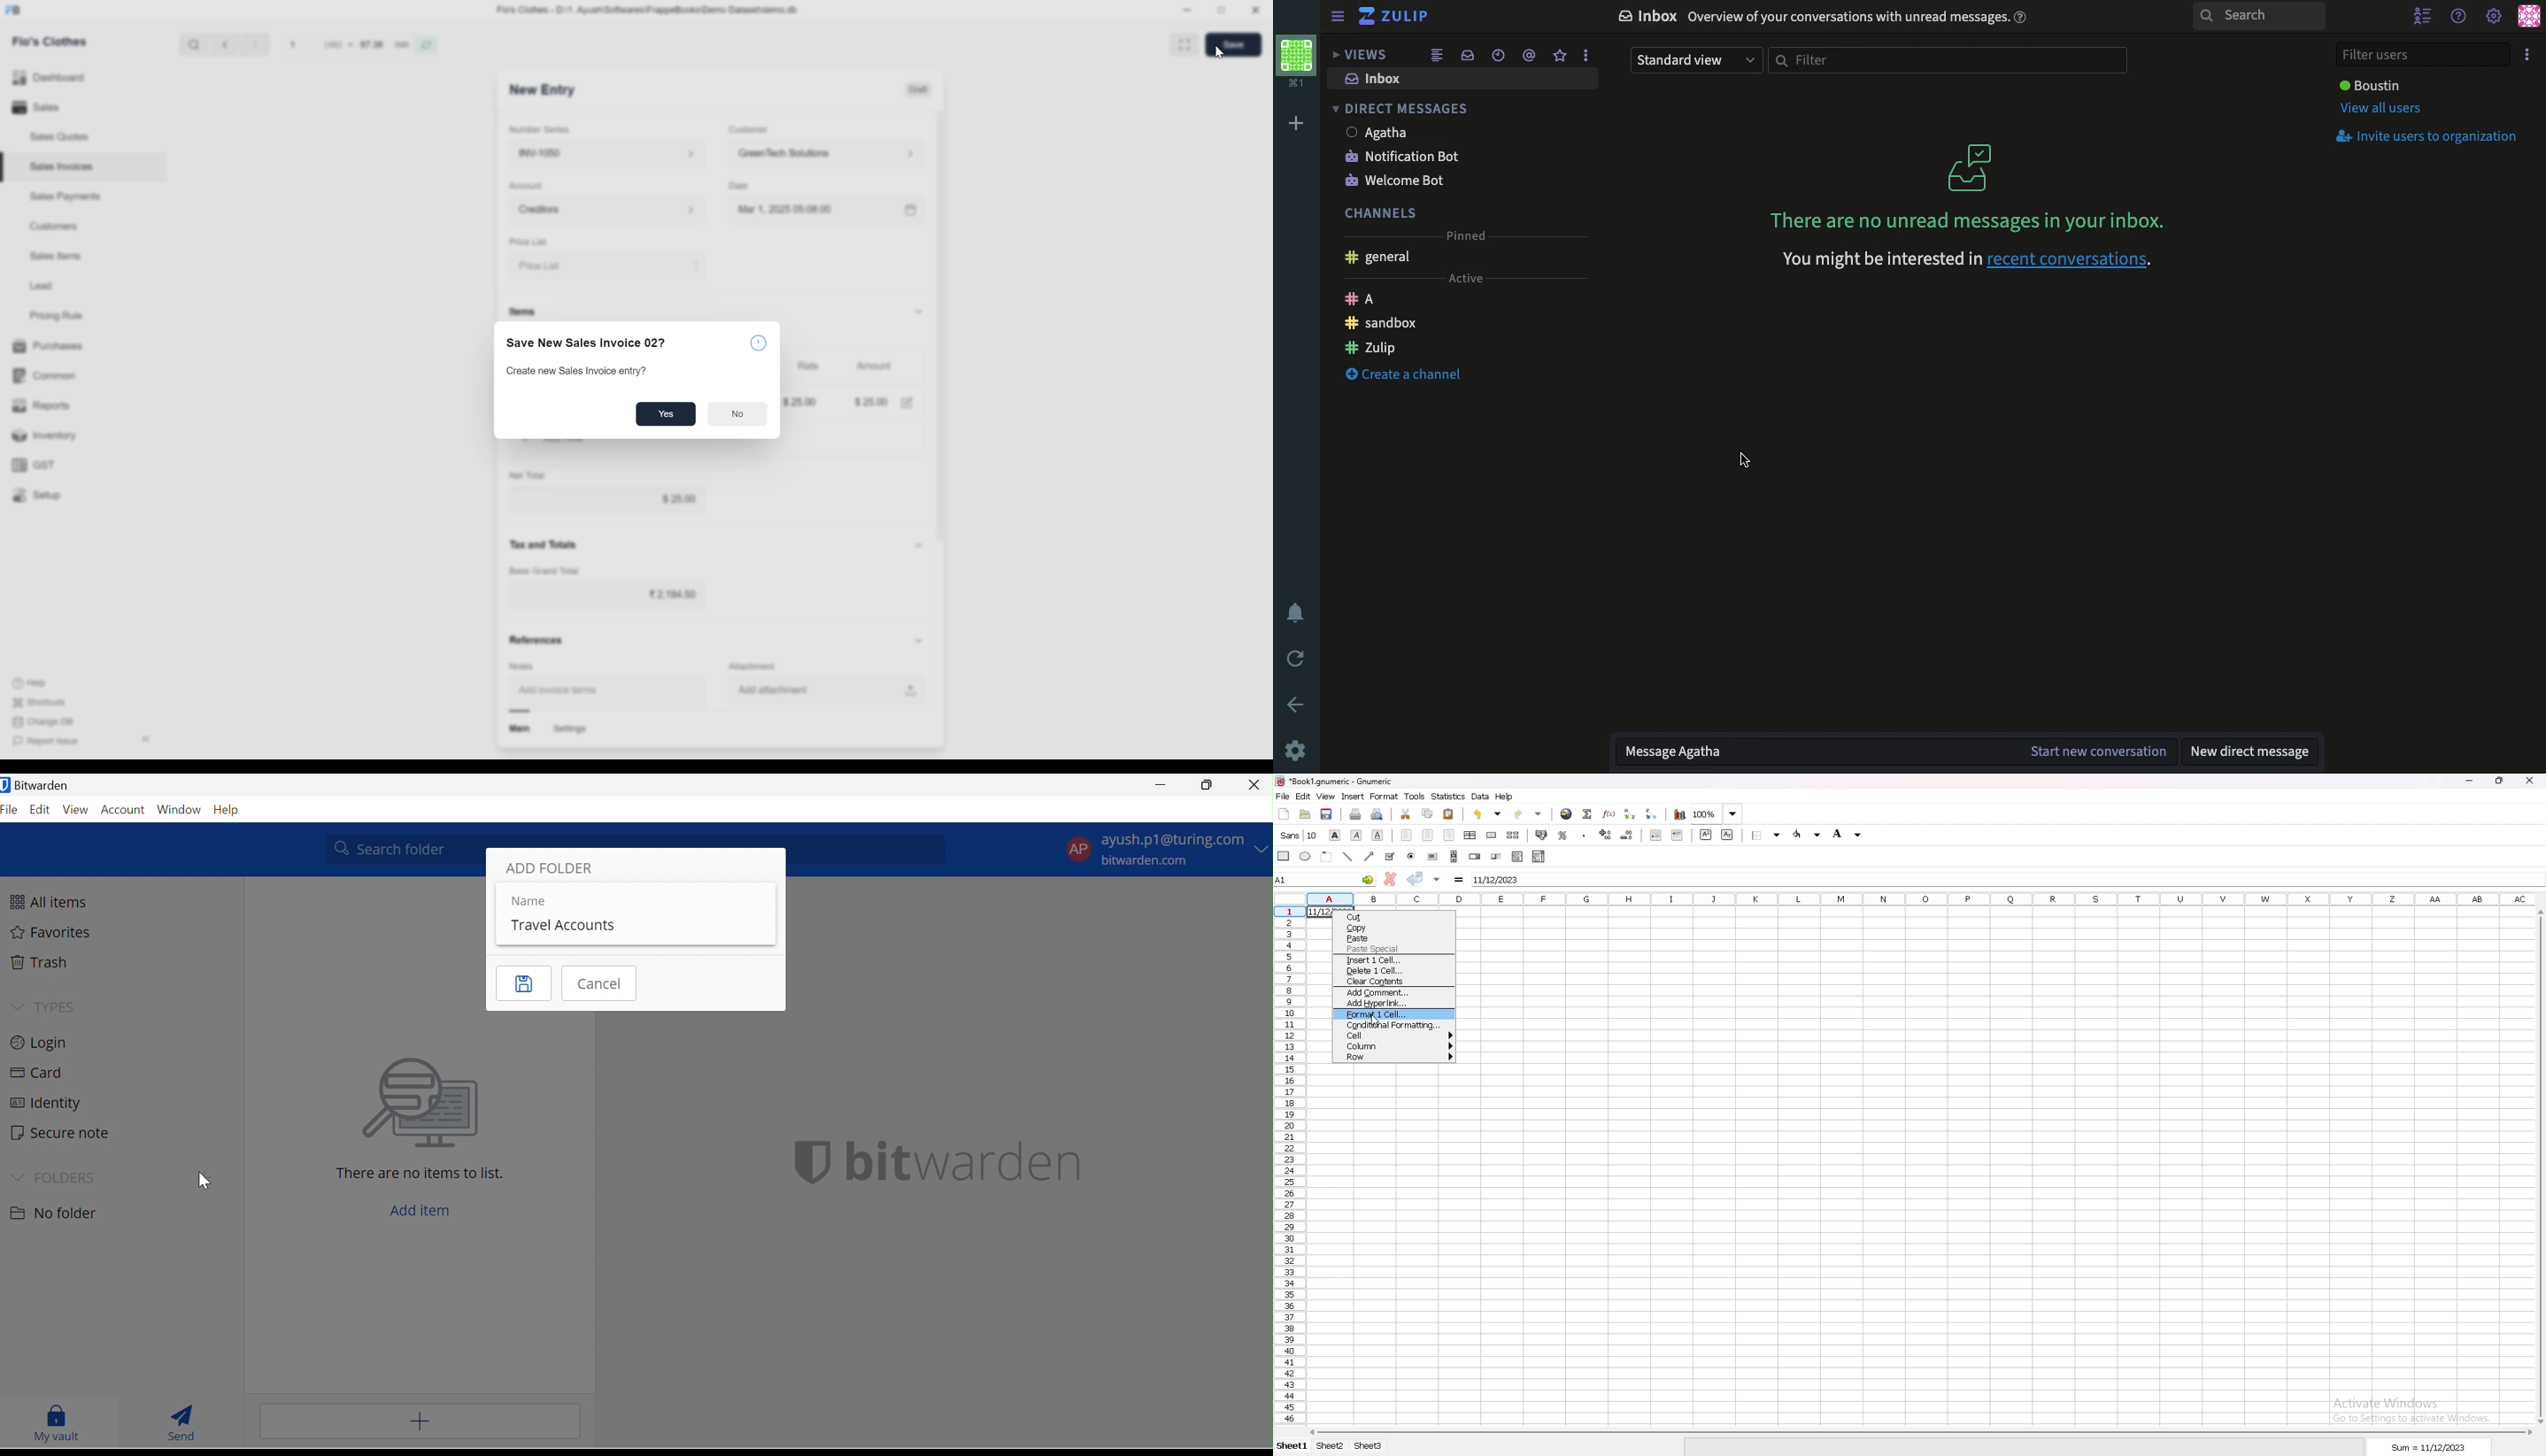 This screenshot has width=2548, height=1456. Describe the element at coordinates (866, 403) in the screenshot. I see `amount ` at that location.